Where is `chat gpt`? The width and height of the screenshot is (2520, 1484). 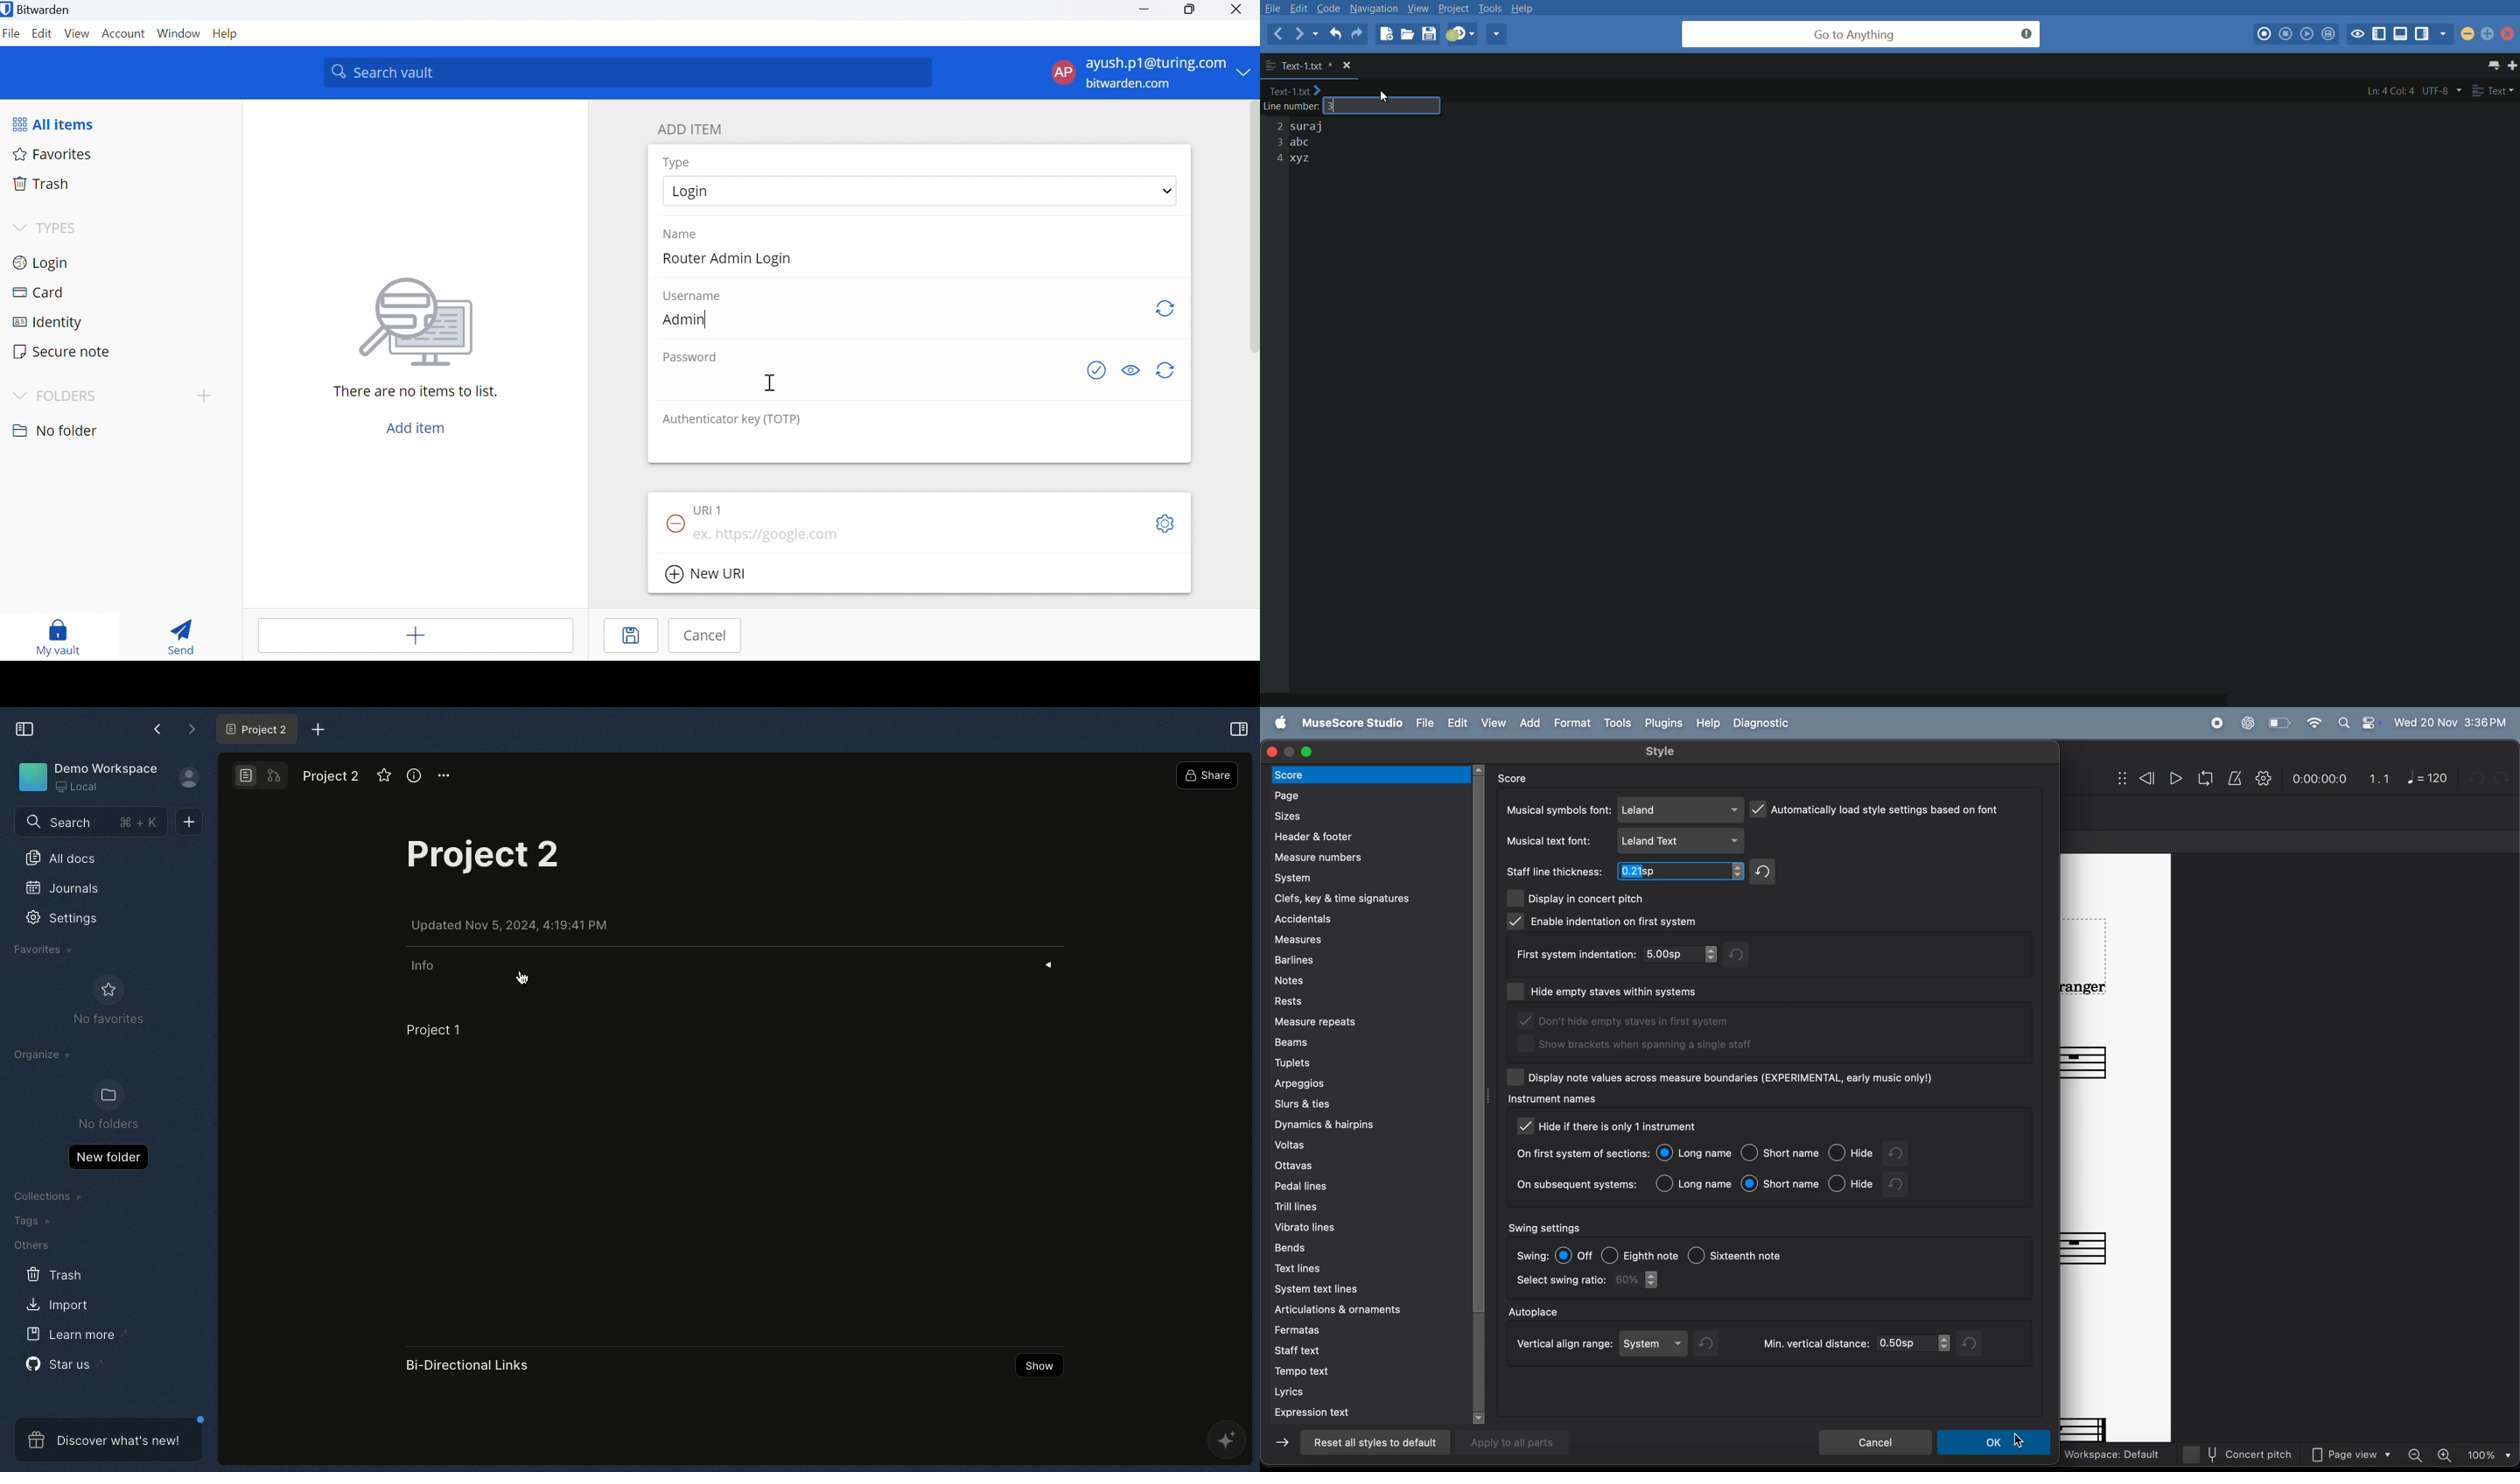 chat gpt is located at coordinates (2248, 723).